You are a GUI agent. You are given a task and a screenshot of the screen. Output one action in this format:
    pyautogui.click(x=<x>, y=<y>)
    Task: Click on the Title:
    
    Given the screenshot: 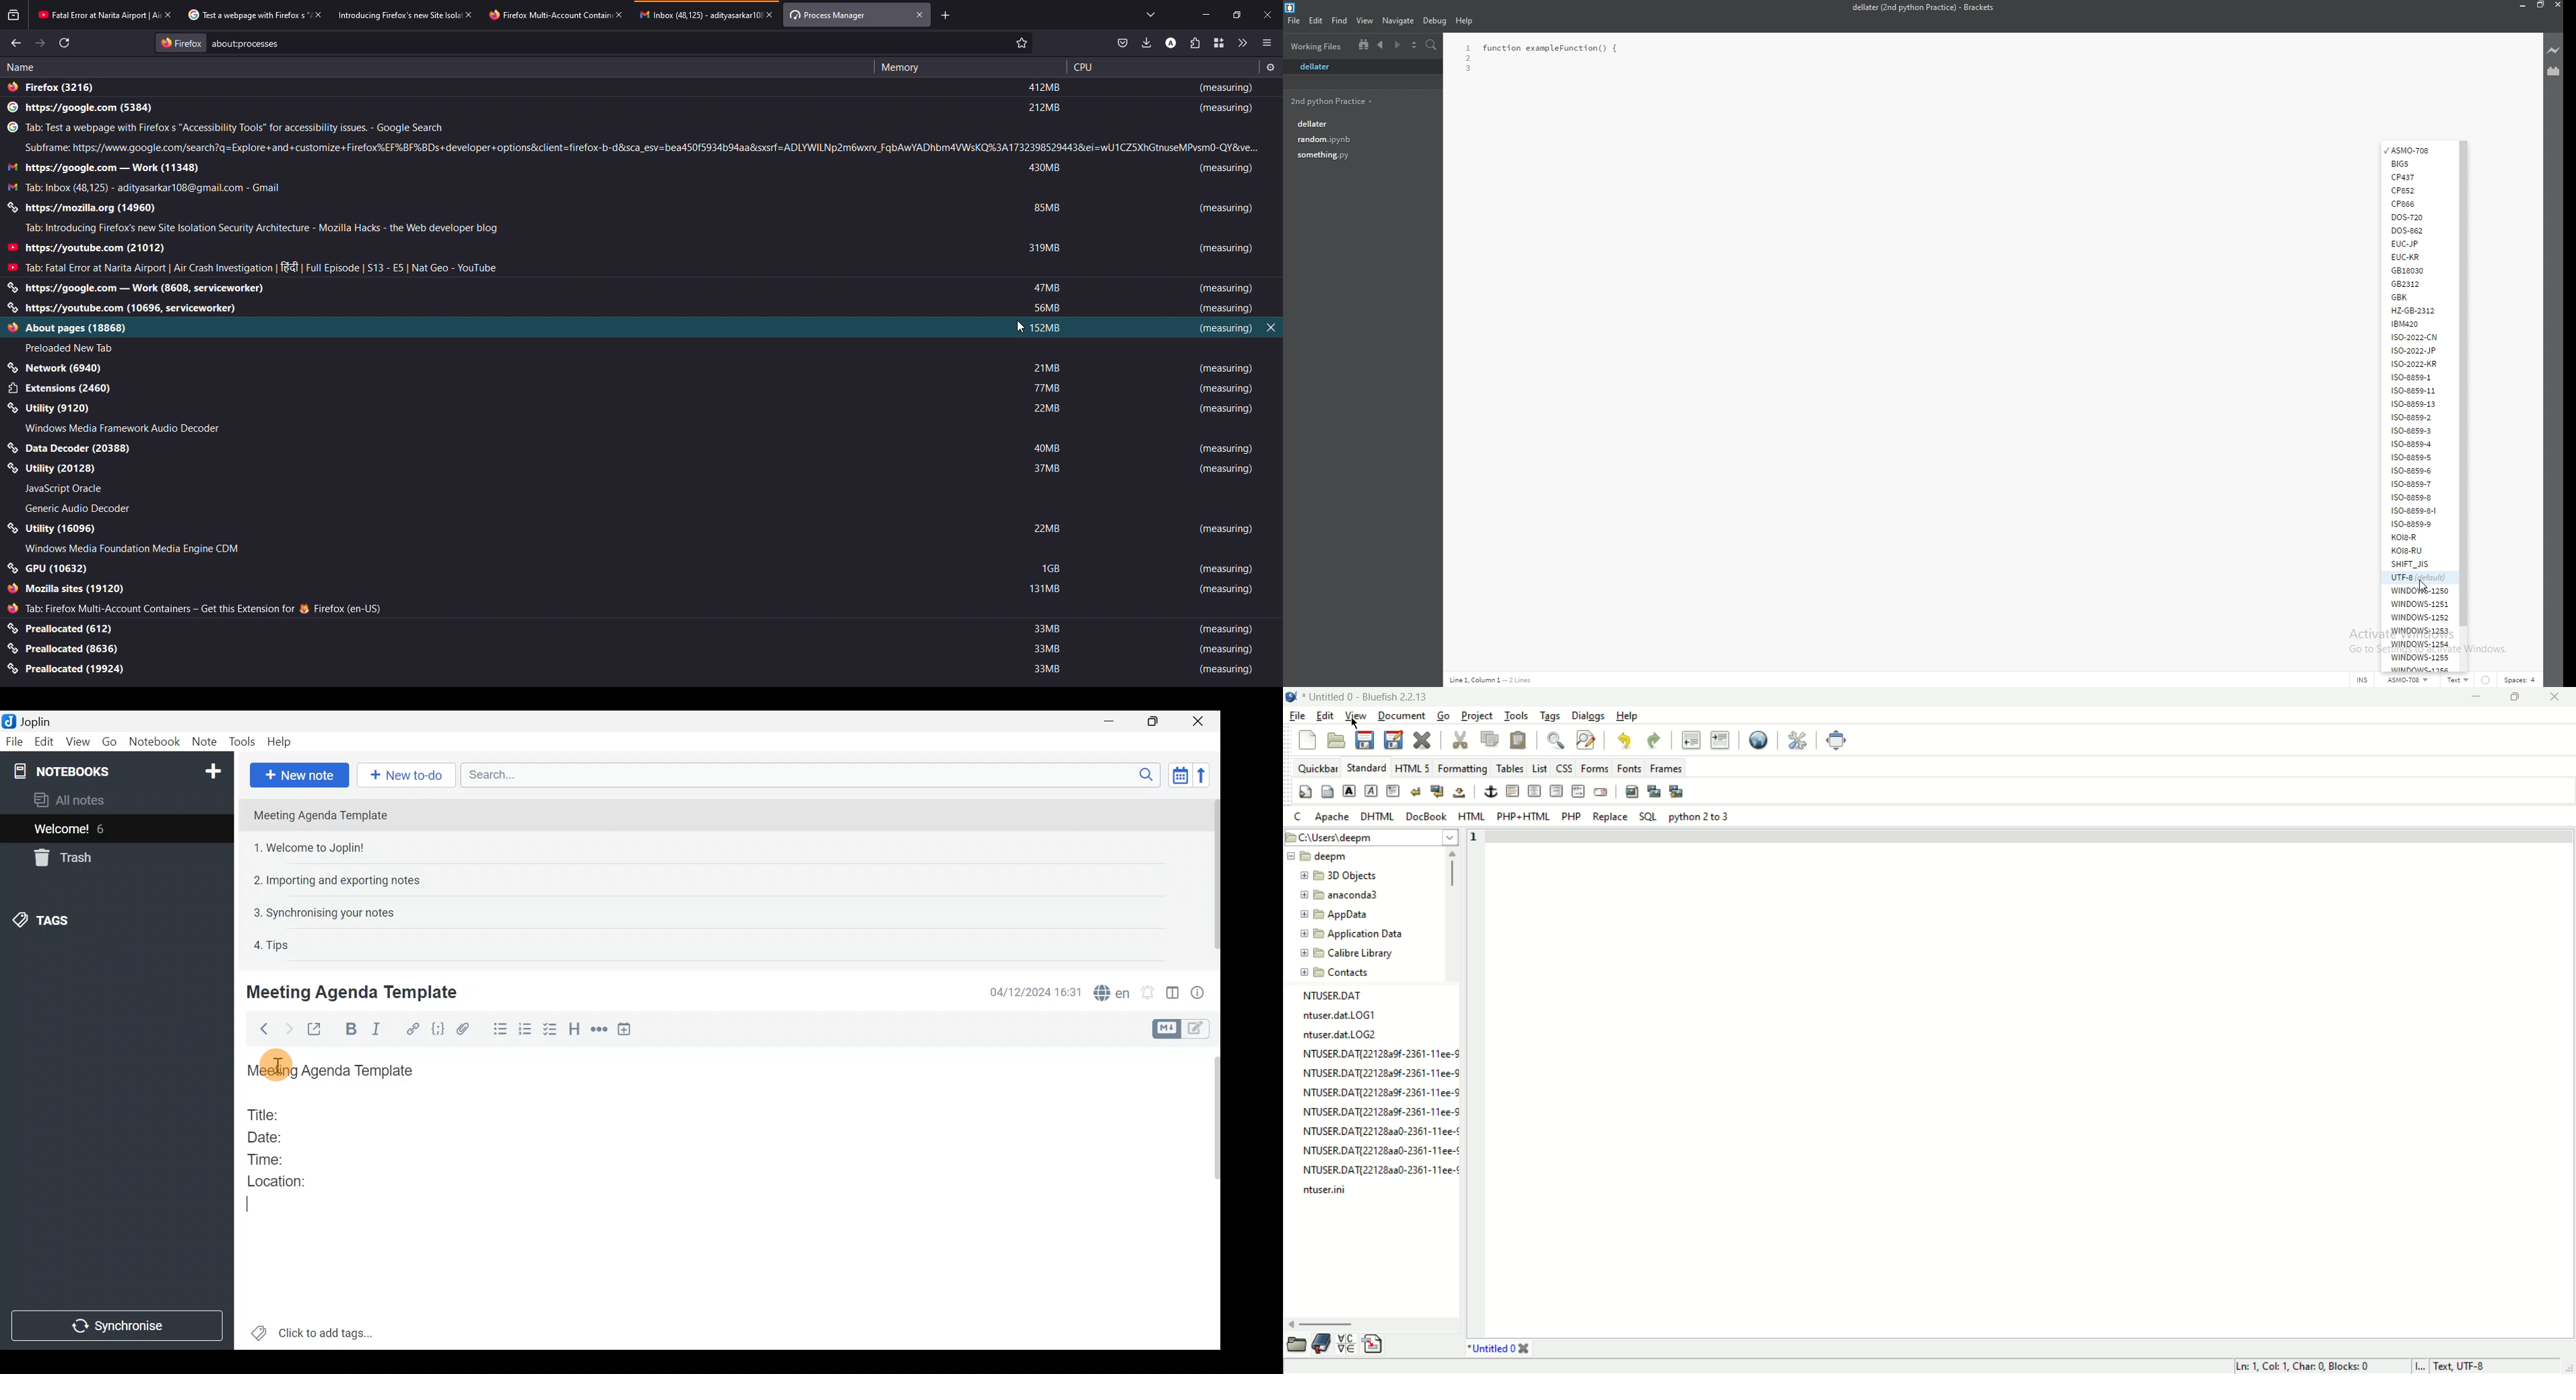 What is the action you would take?
    pyautogui.click(x=265, y=1113)
    